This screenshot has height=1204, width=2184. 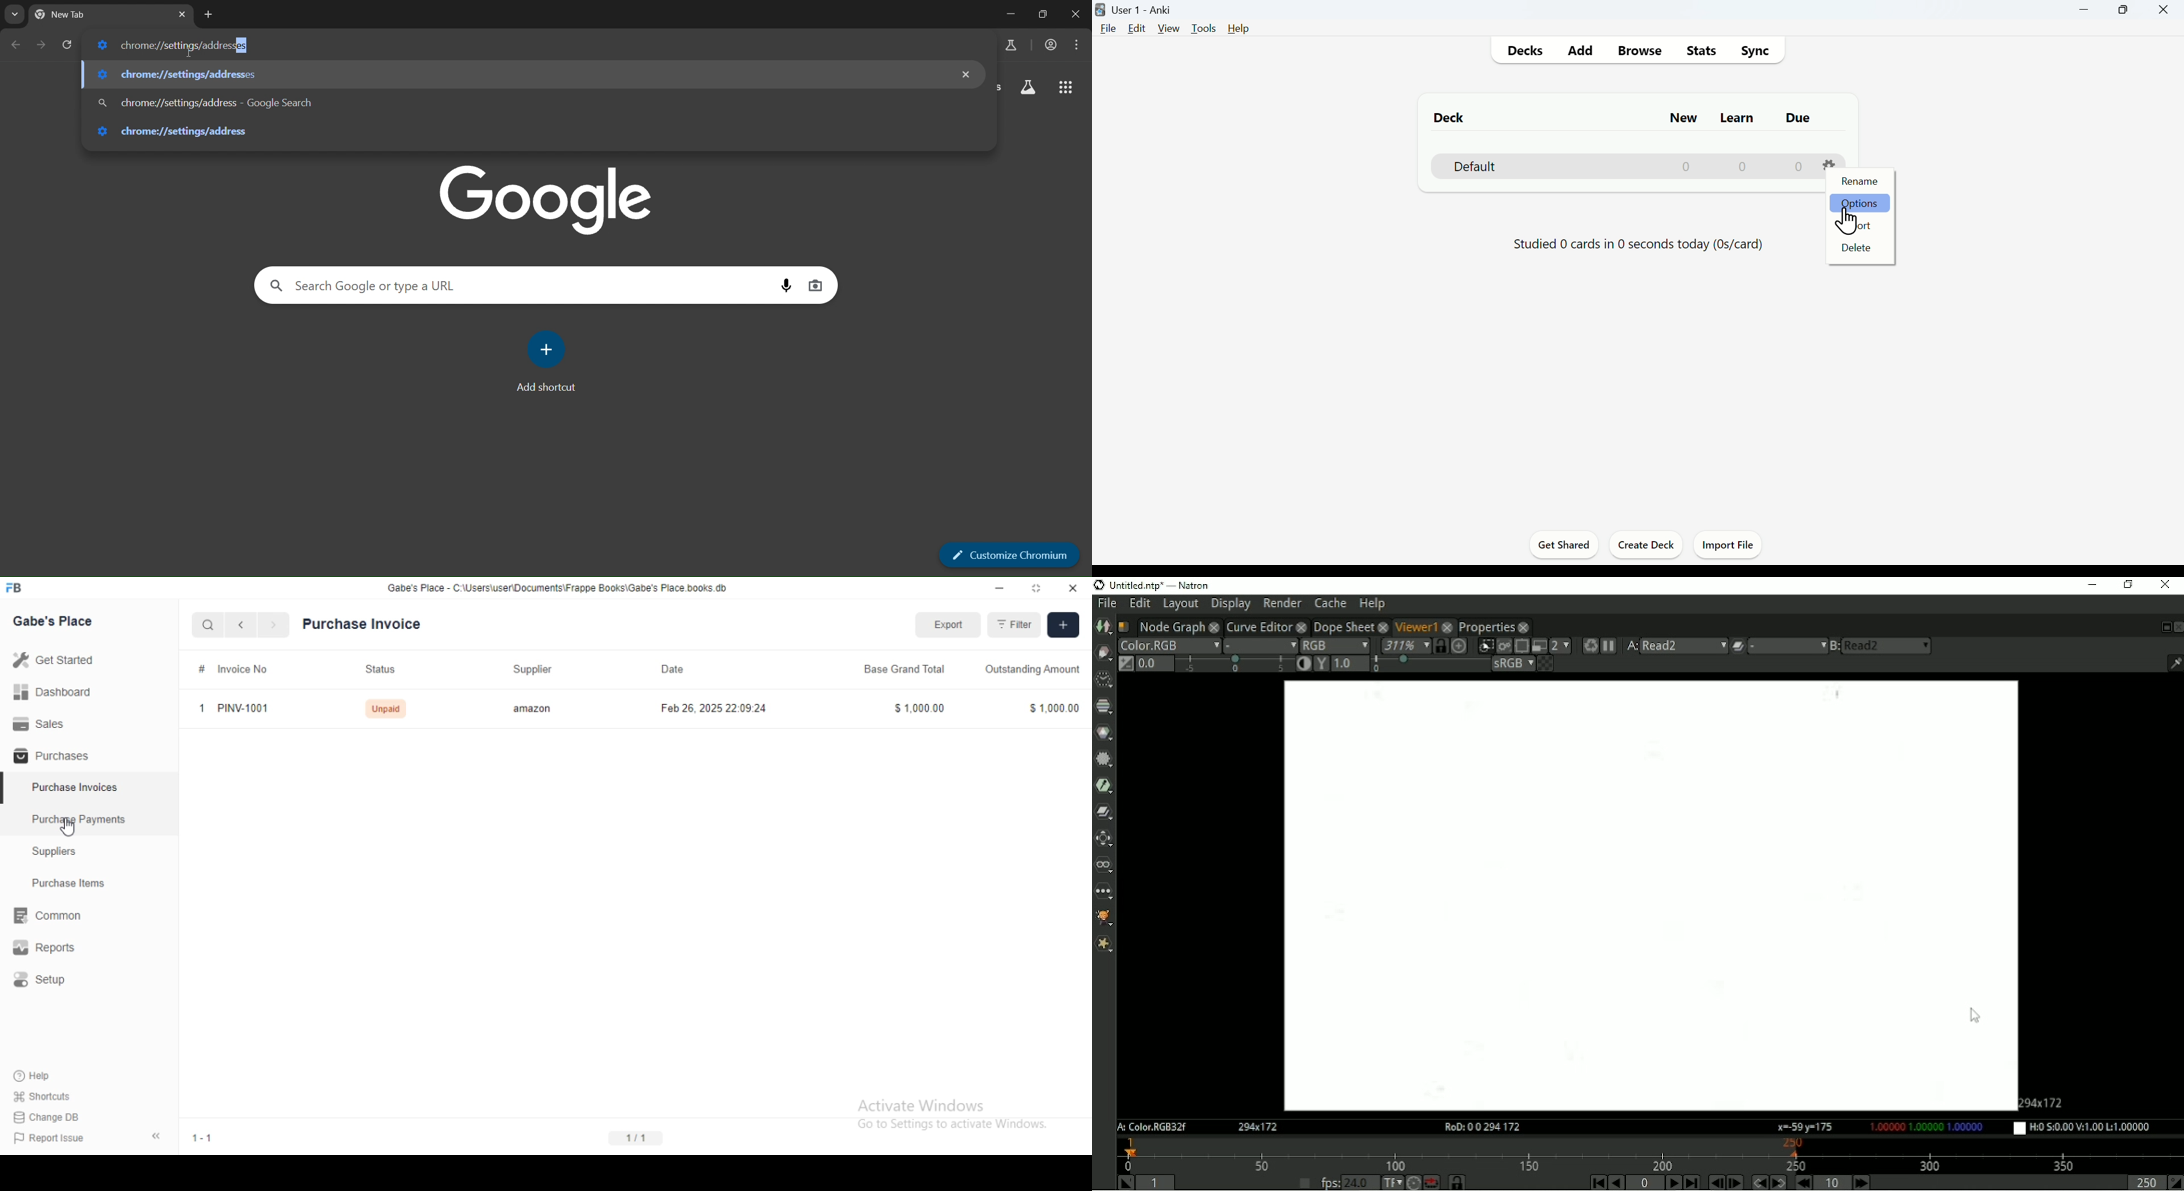 I want to click on remove, so click(x=969, y=74).